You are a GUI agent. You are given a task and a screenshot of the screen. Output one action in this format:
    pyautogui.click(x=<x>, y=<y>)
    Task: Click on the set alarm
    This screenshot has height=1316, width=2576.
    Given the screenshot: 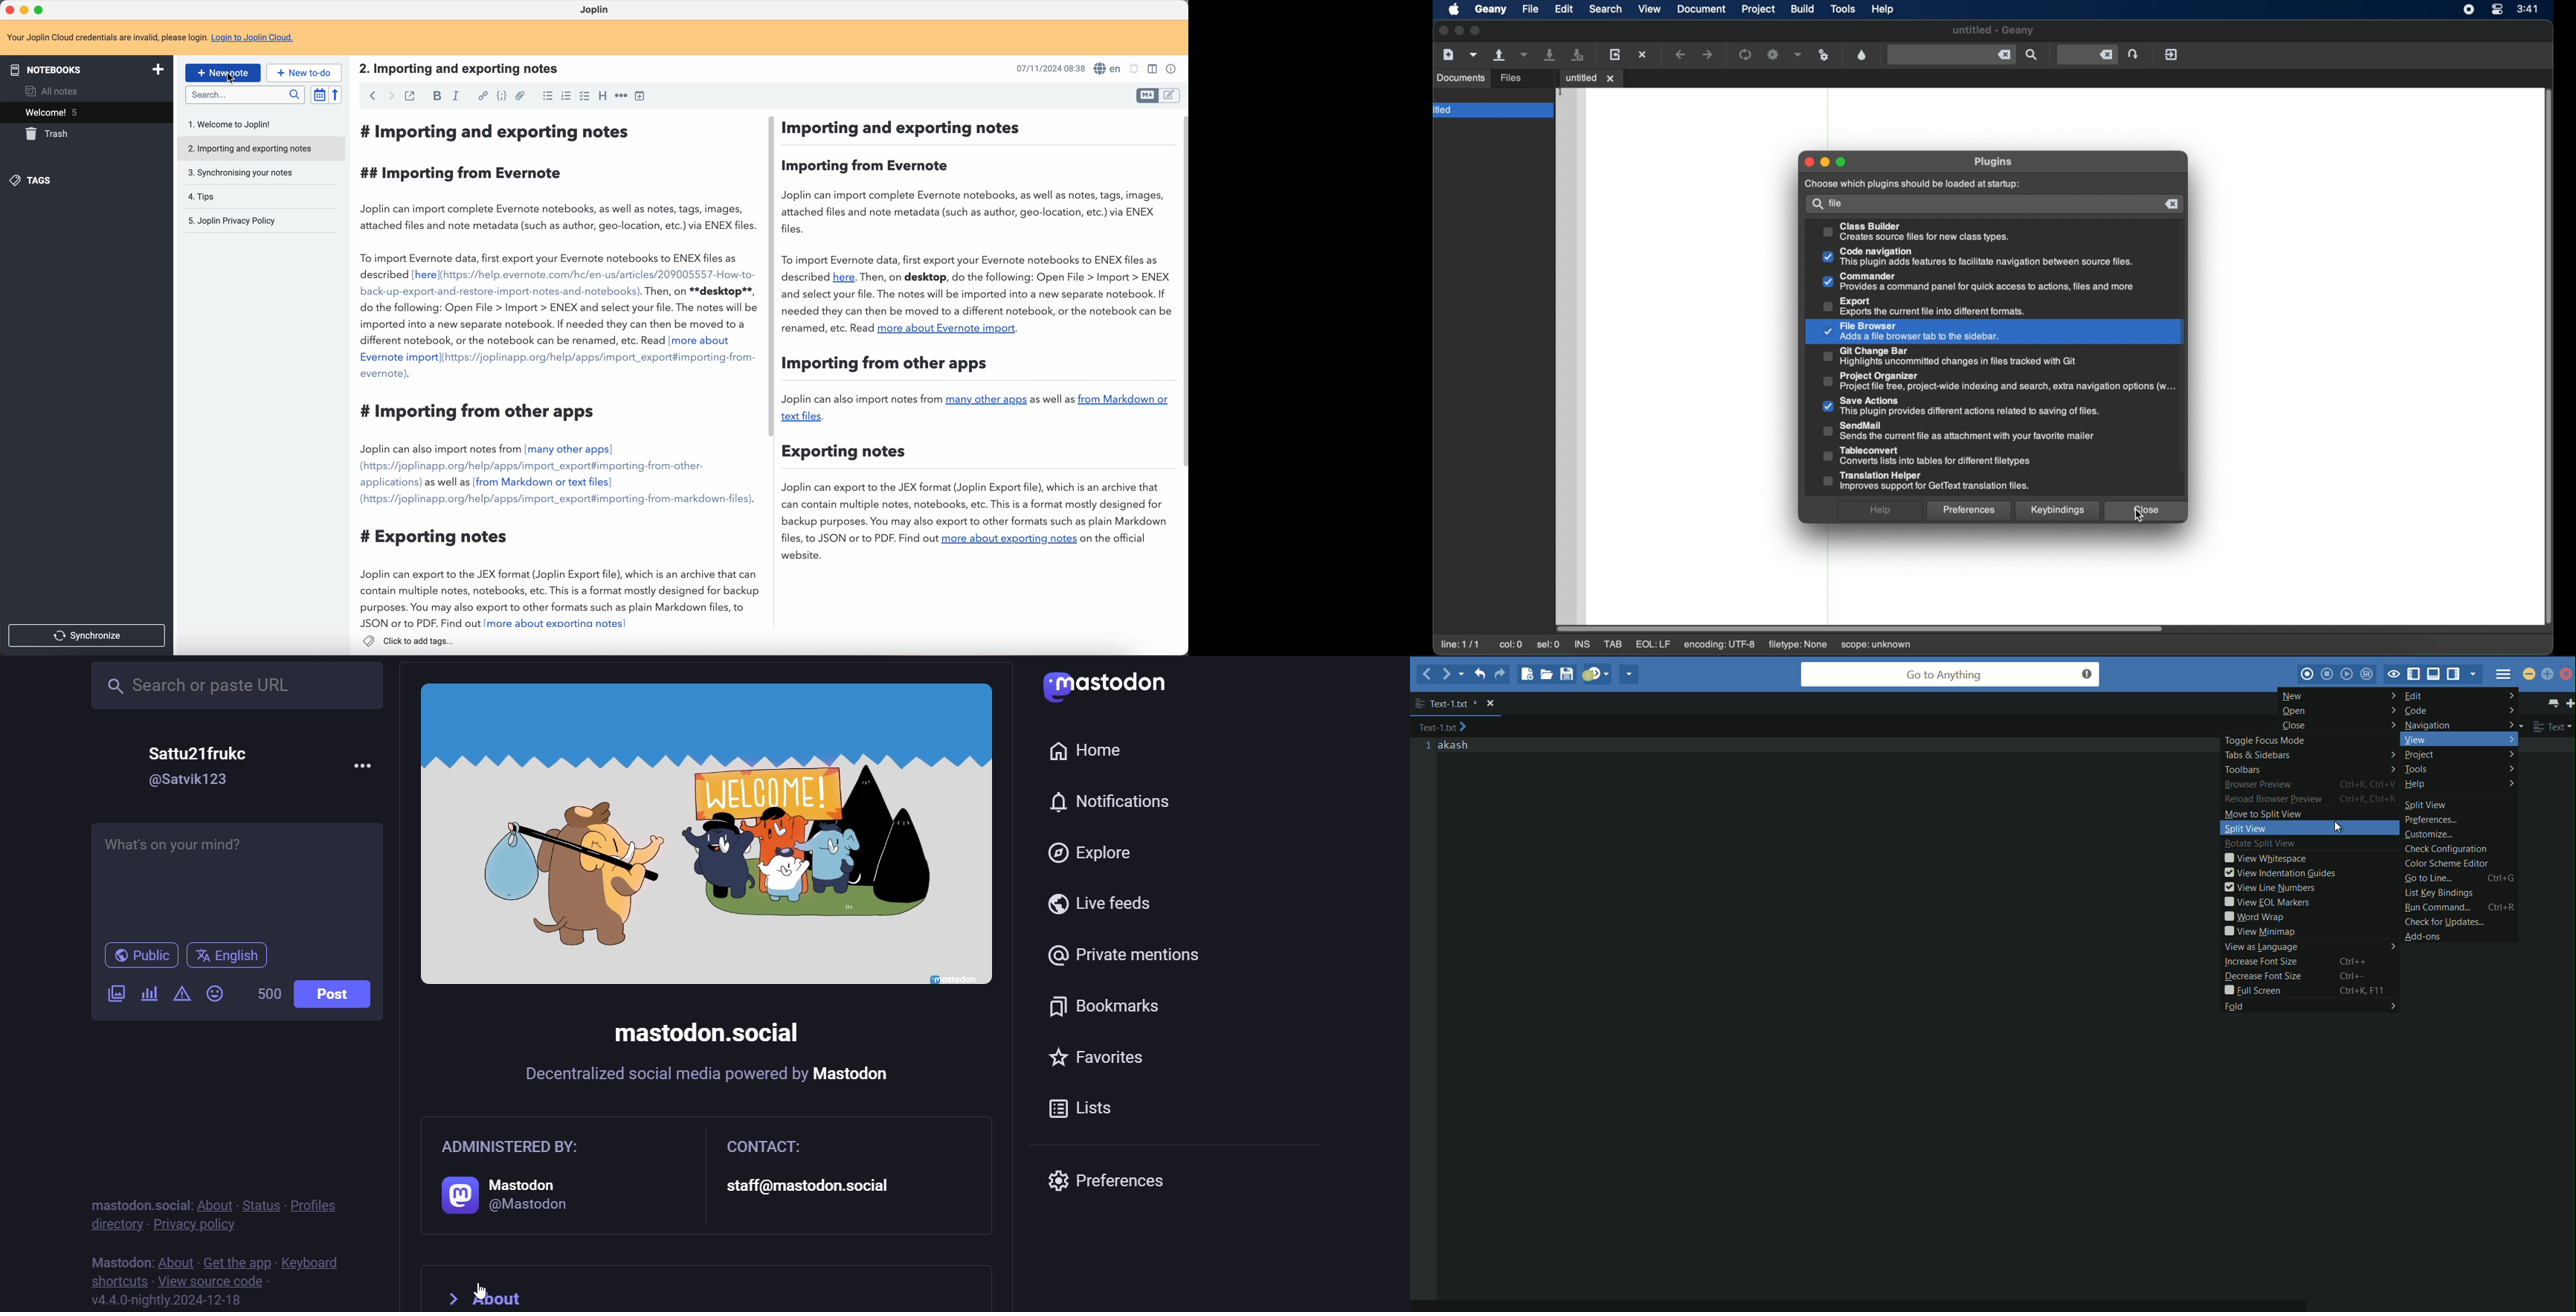 What is the action you would take?
    pyautogui.click(x=1135, y=68)
    